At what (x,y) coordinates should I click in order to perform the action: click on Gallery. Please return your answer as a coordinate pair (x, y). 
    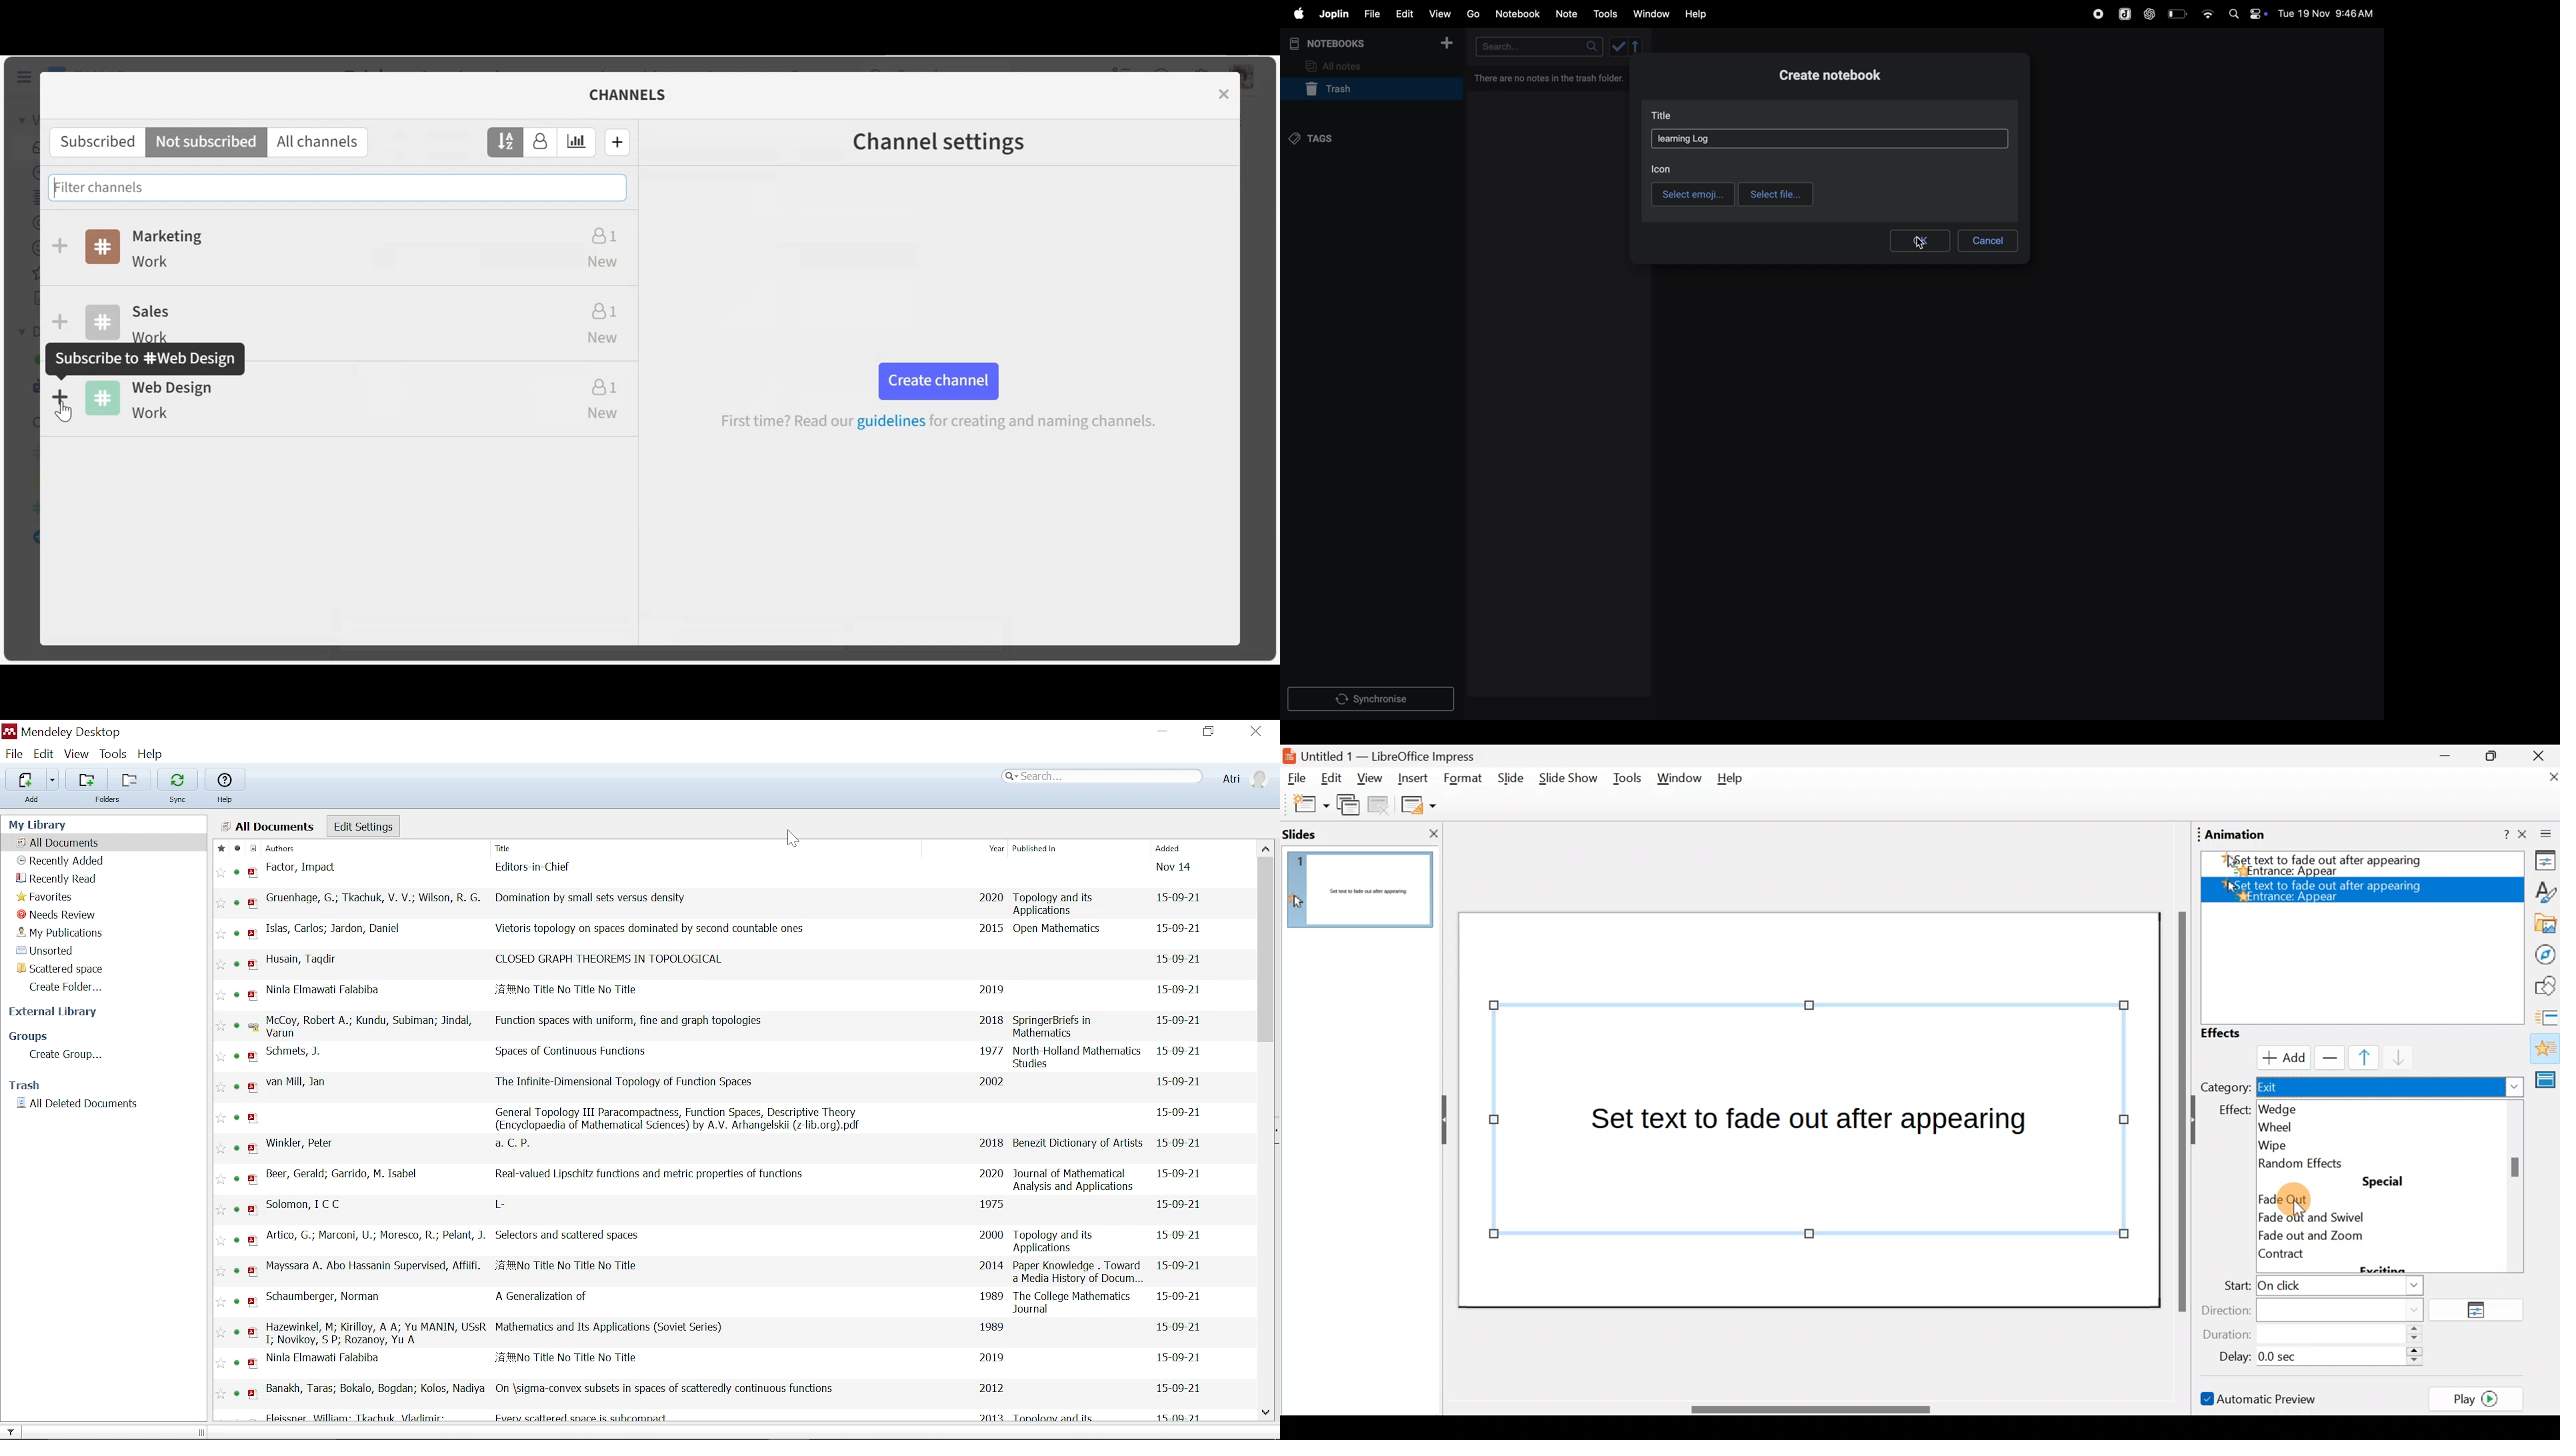
    Looking at the image, I should click on (2543, 924).